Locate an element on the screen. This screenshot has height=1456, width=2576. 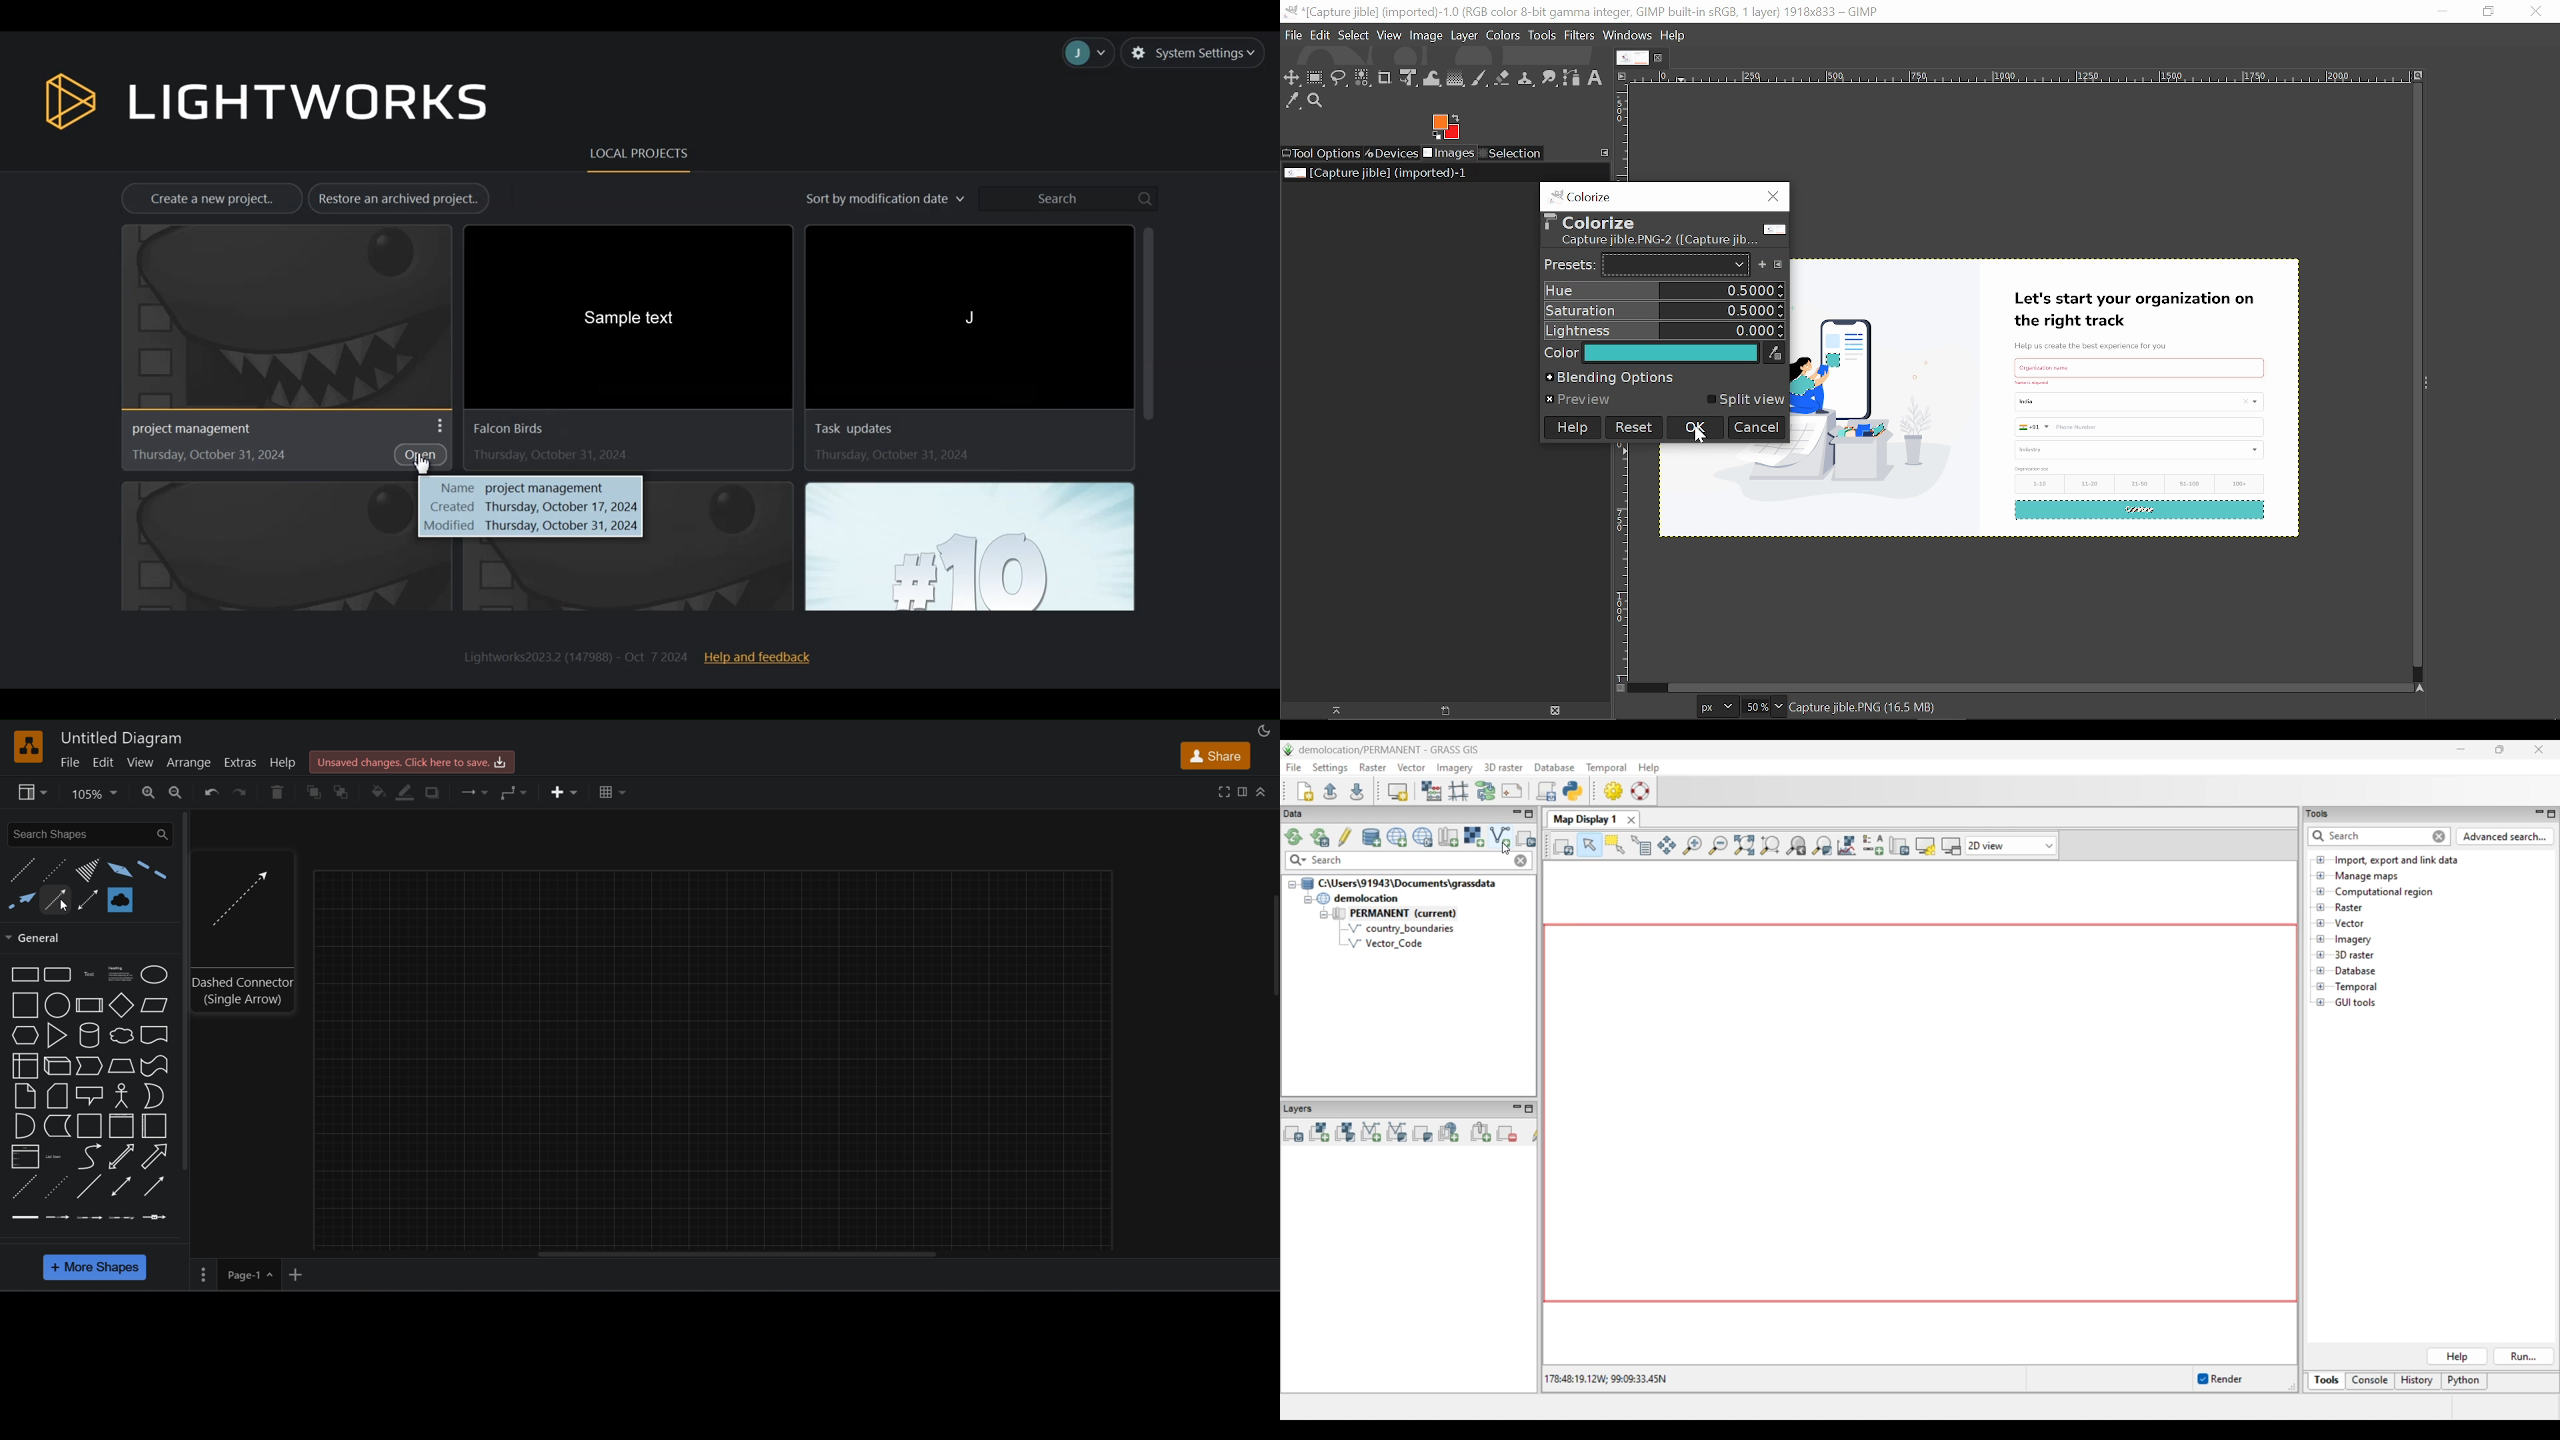
Wrap text tool is located at coordinates (1432, 79).